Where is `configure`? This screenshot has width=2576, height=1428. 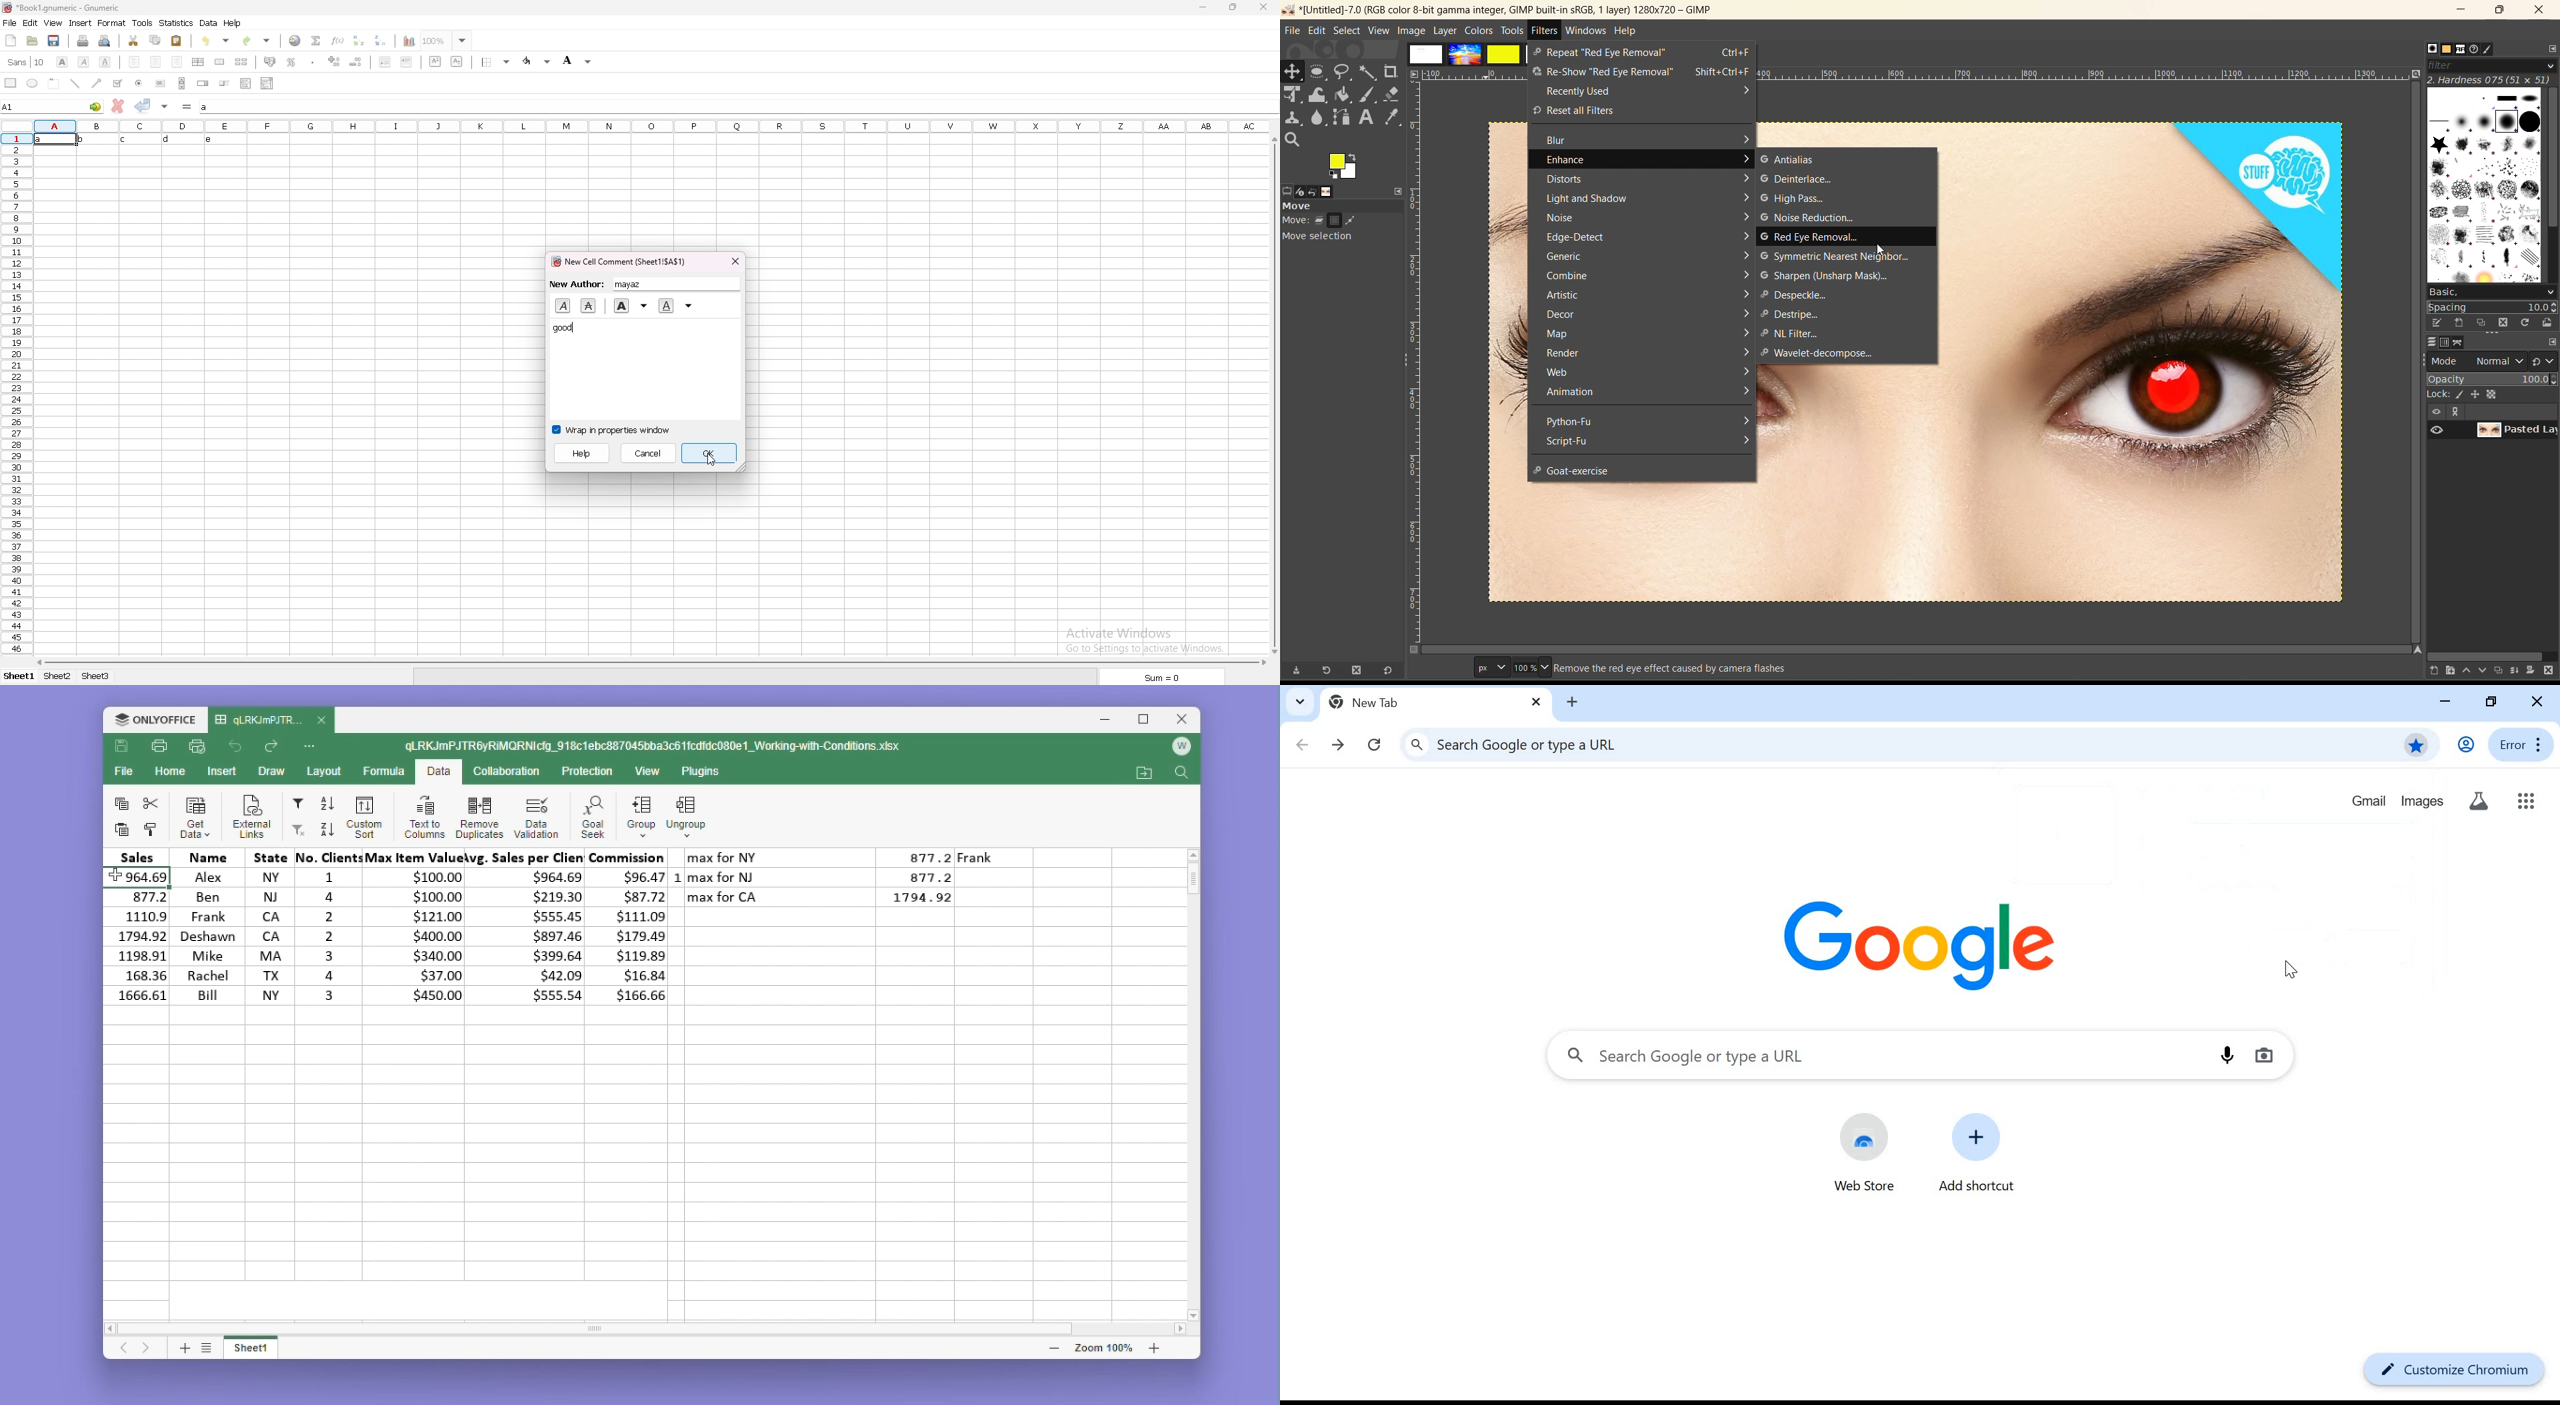 configure is located at coordinates (1398, 191).